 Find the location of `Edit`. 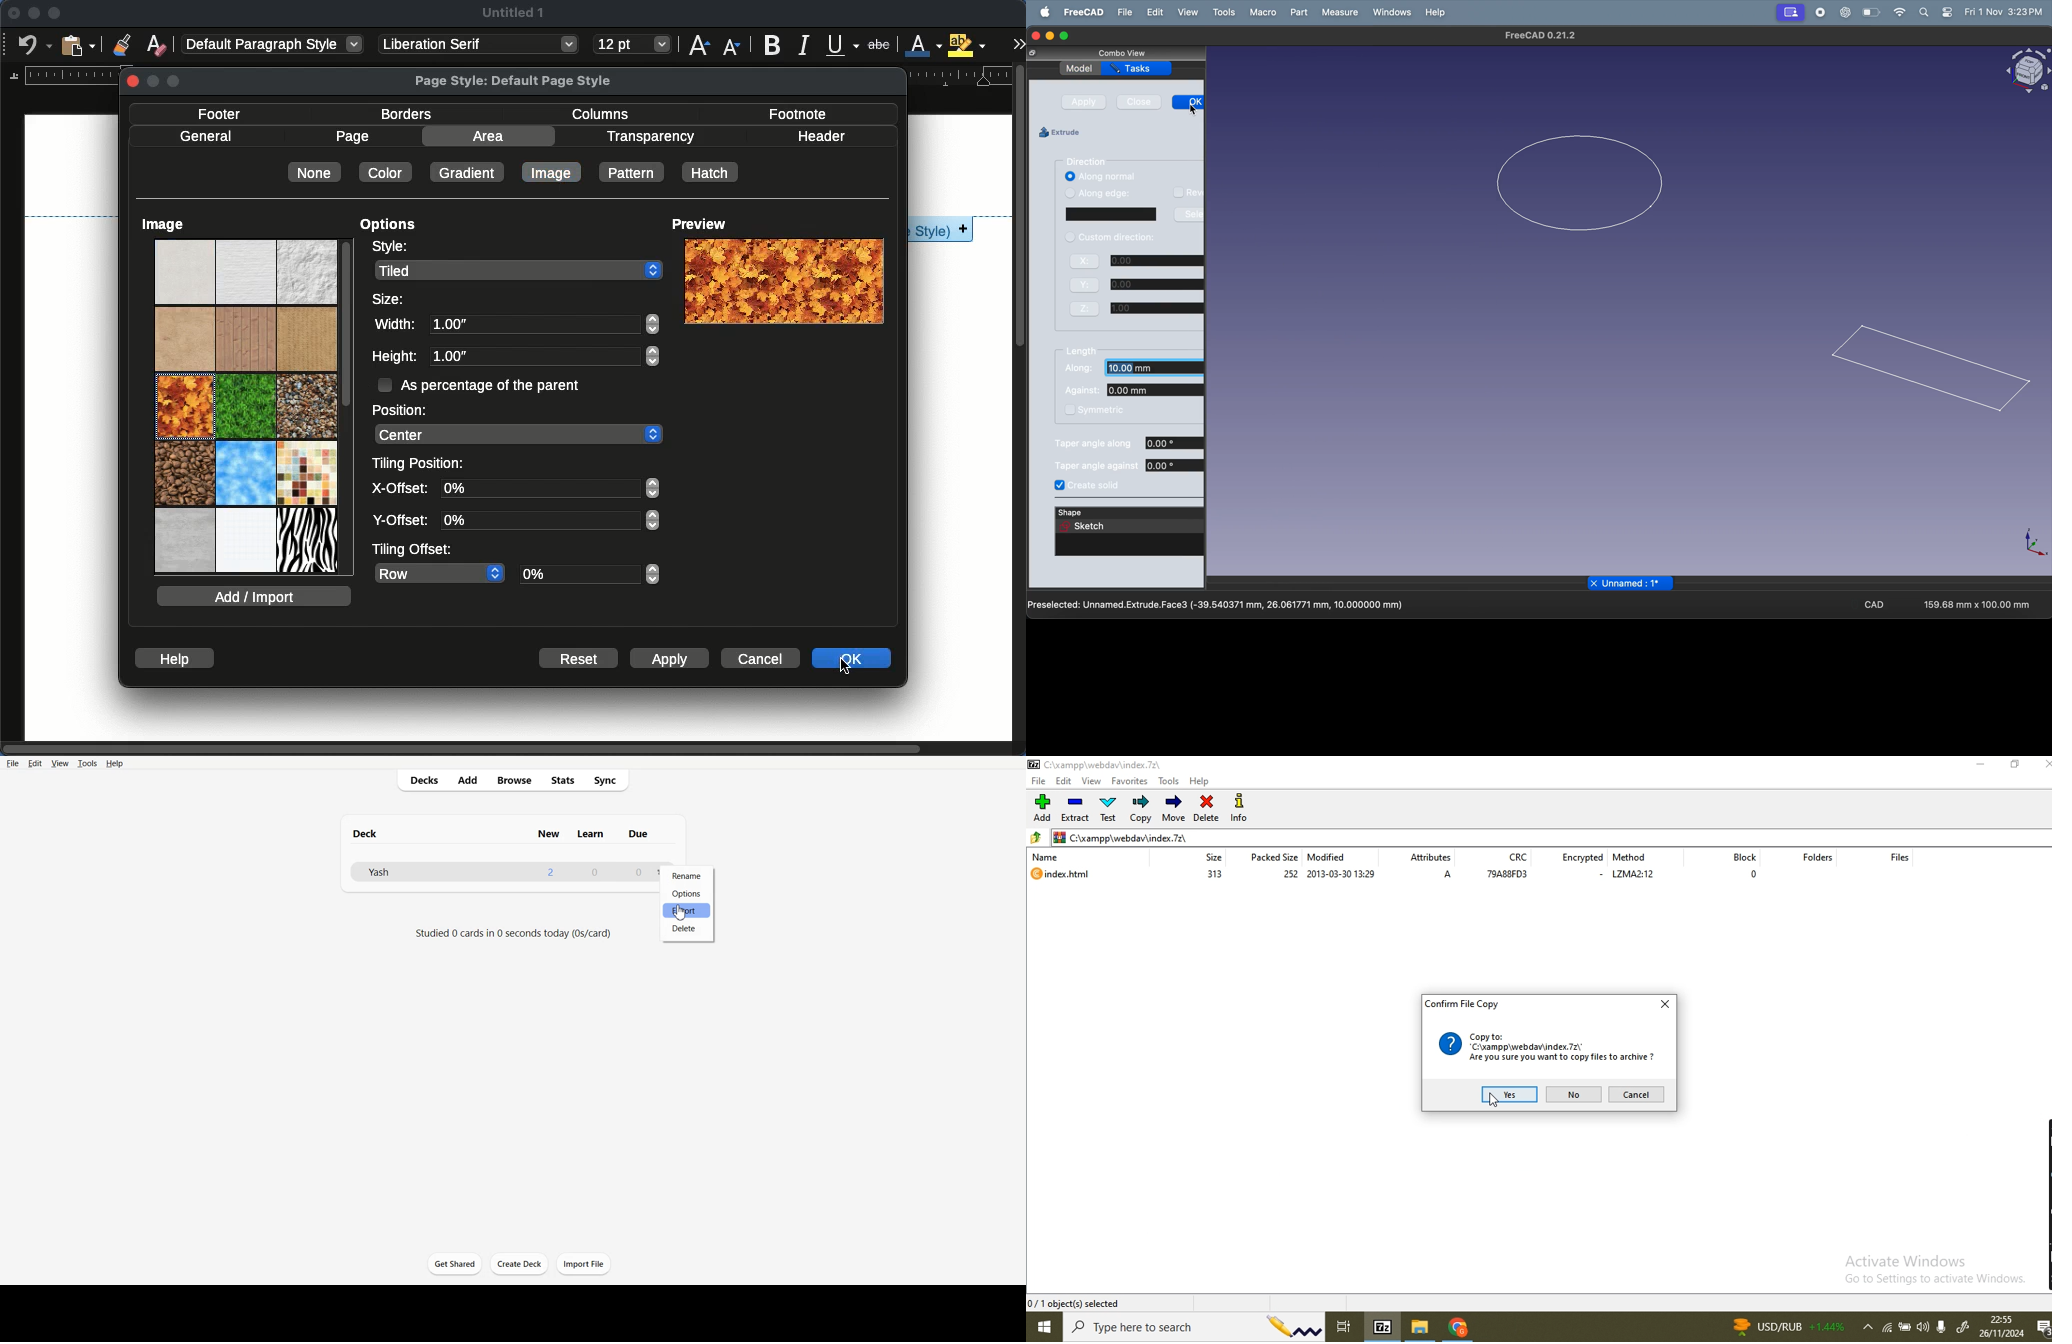

Edit is located at coordinates (1155, 12).